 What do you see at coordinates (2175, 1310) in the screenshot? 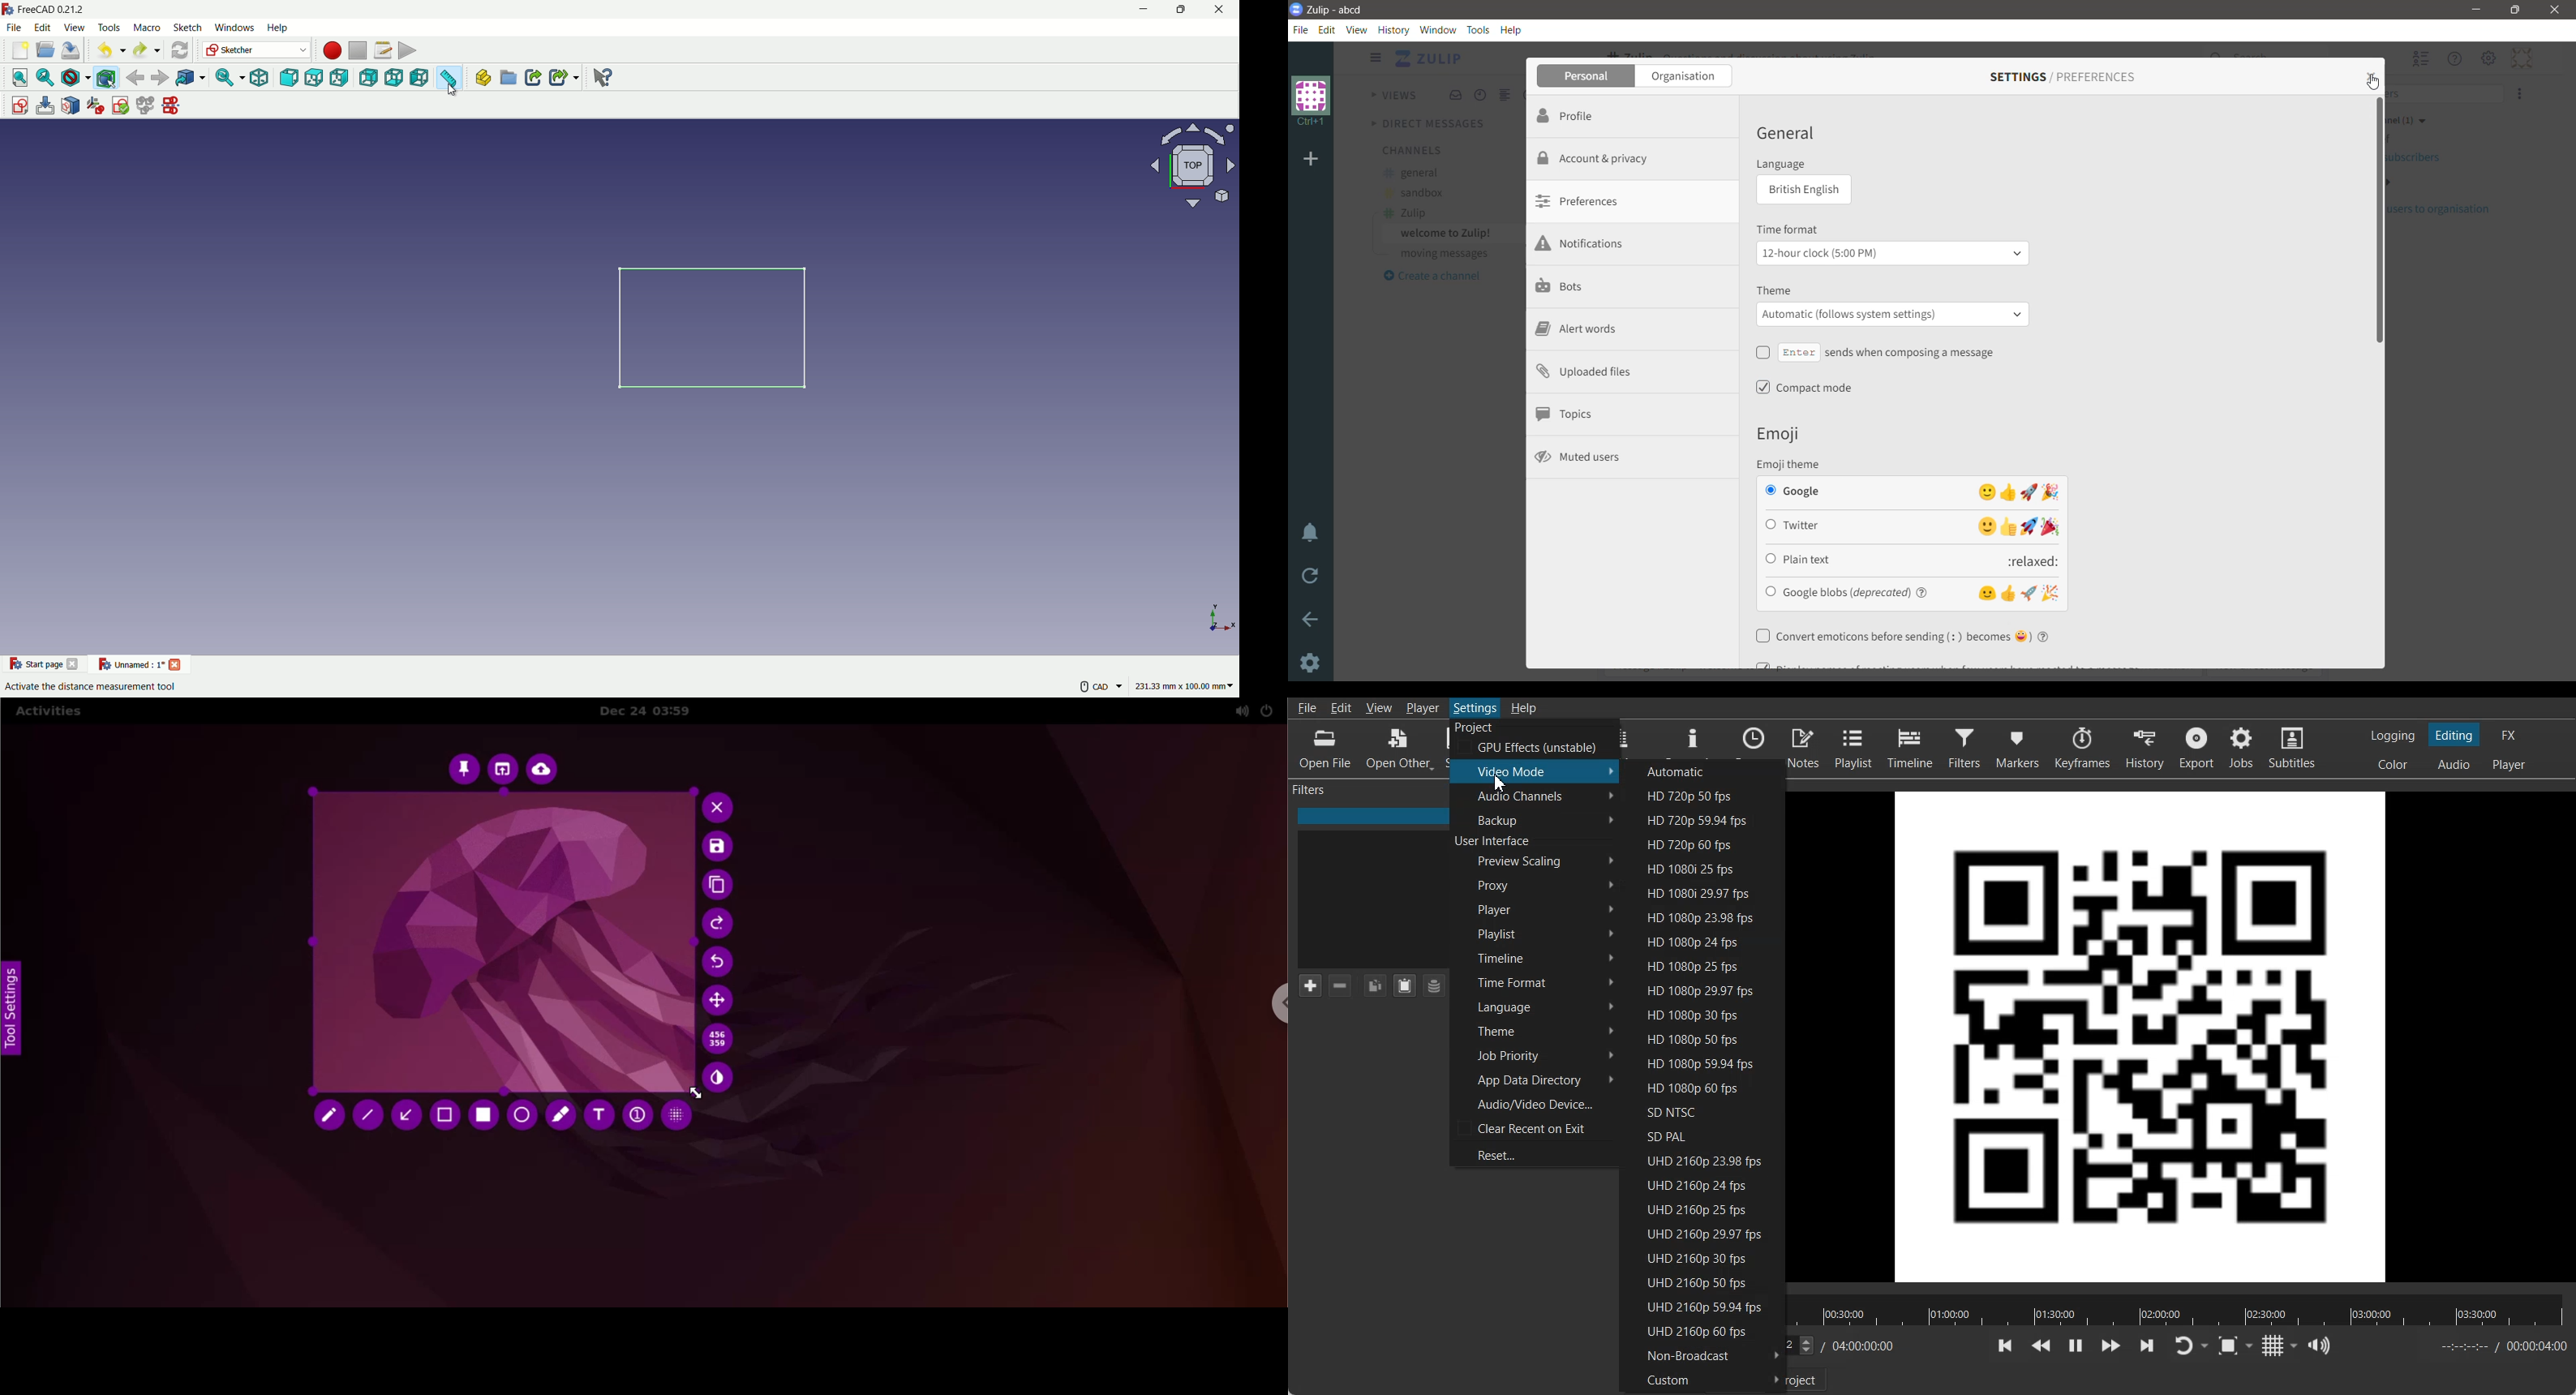
I see `Video slider` at bounding box center [2175, 1310].